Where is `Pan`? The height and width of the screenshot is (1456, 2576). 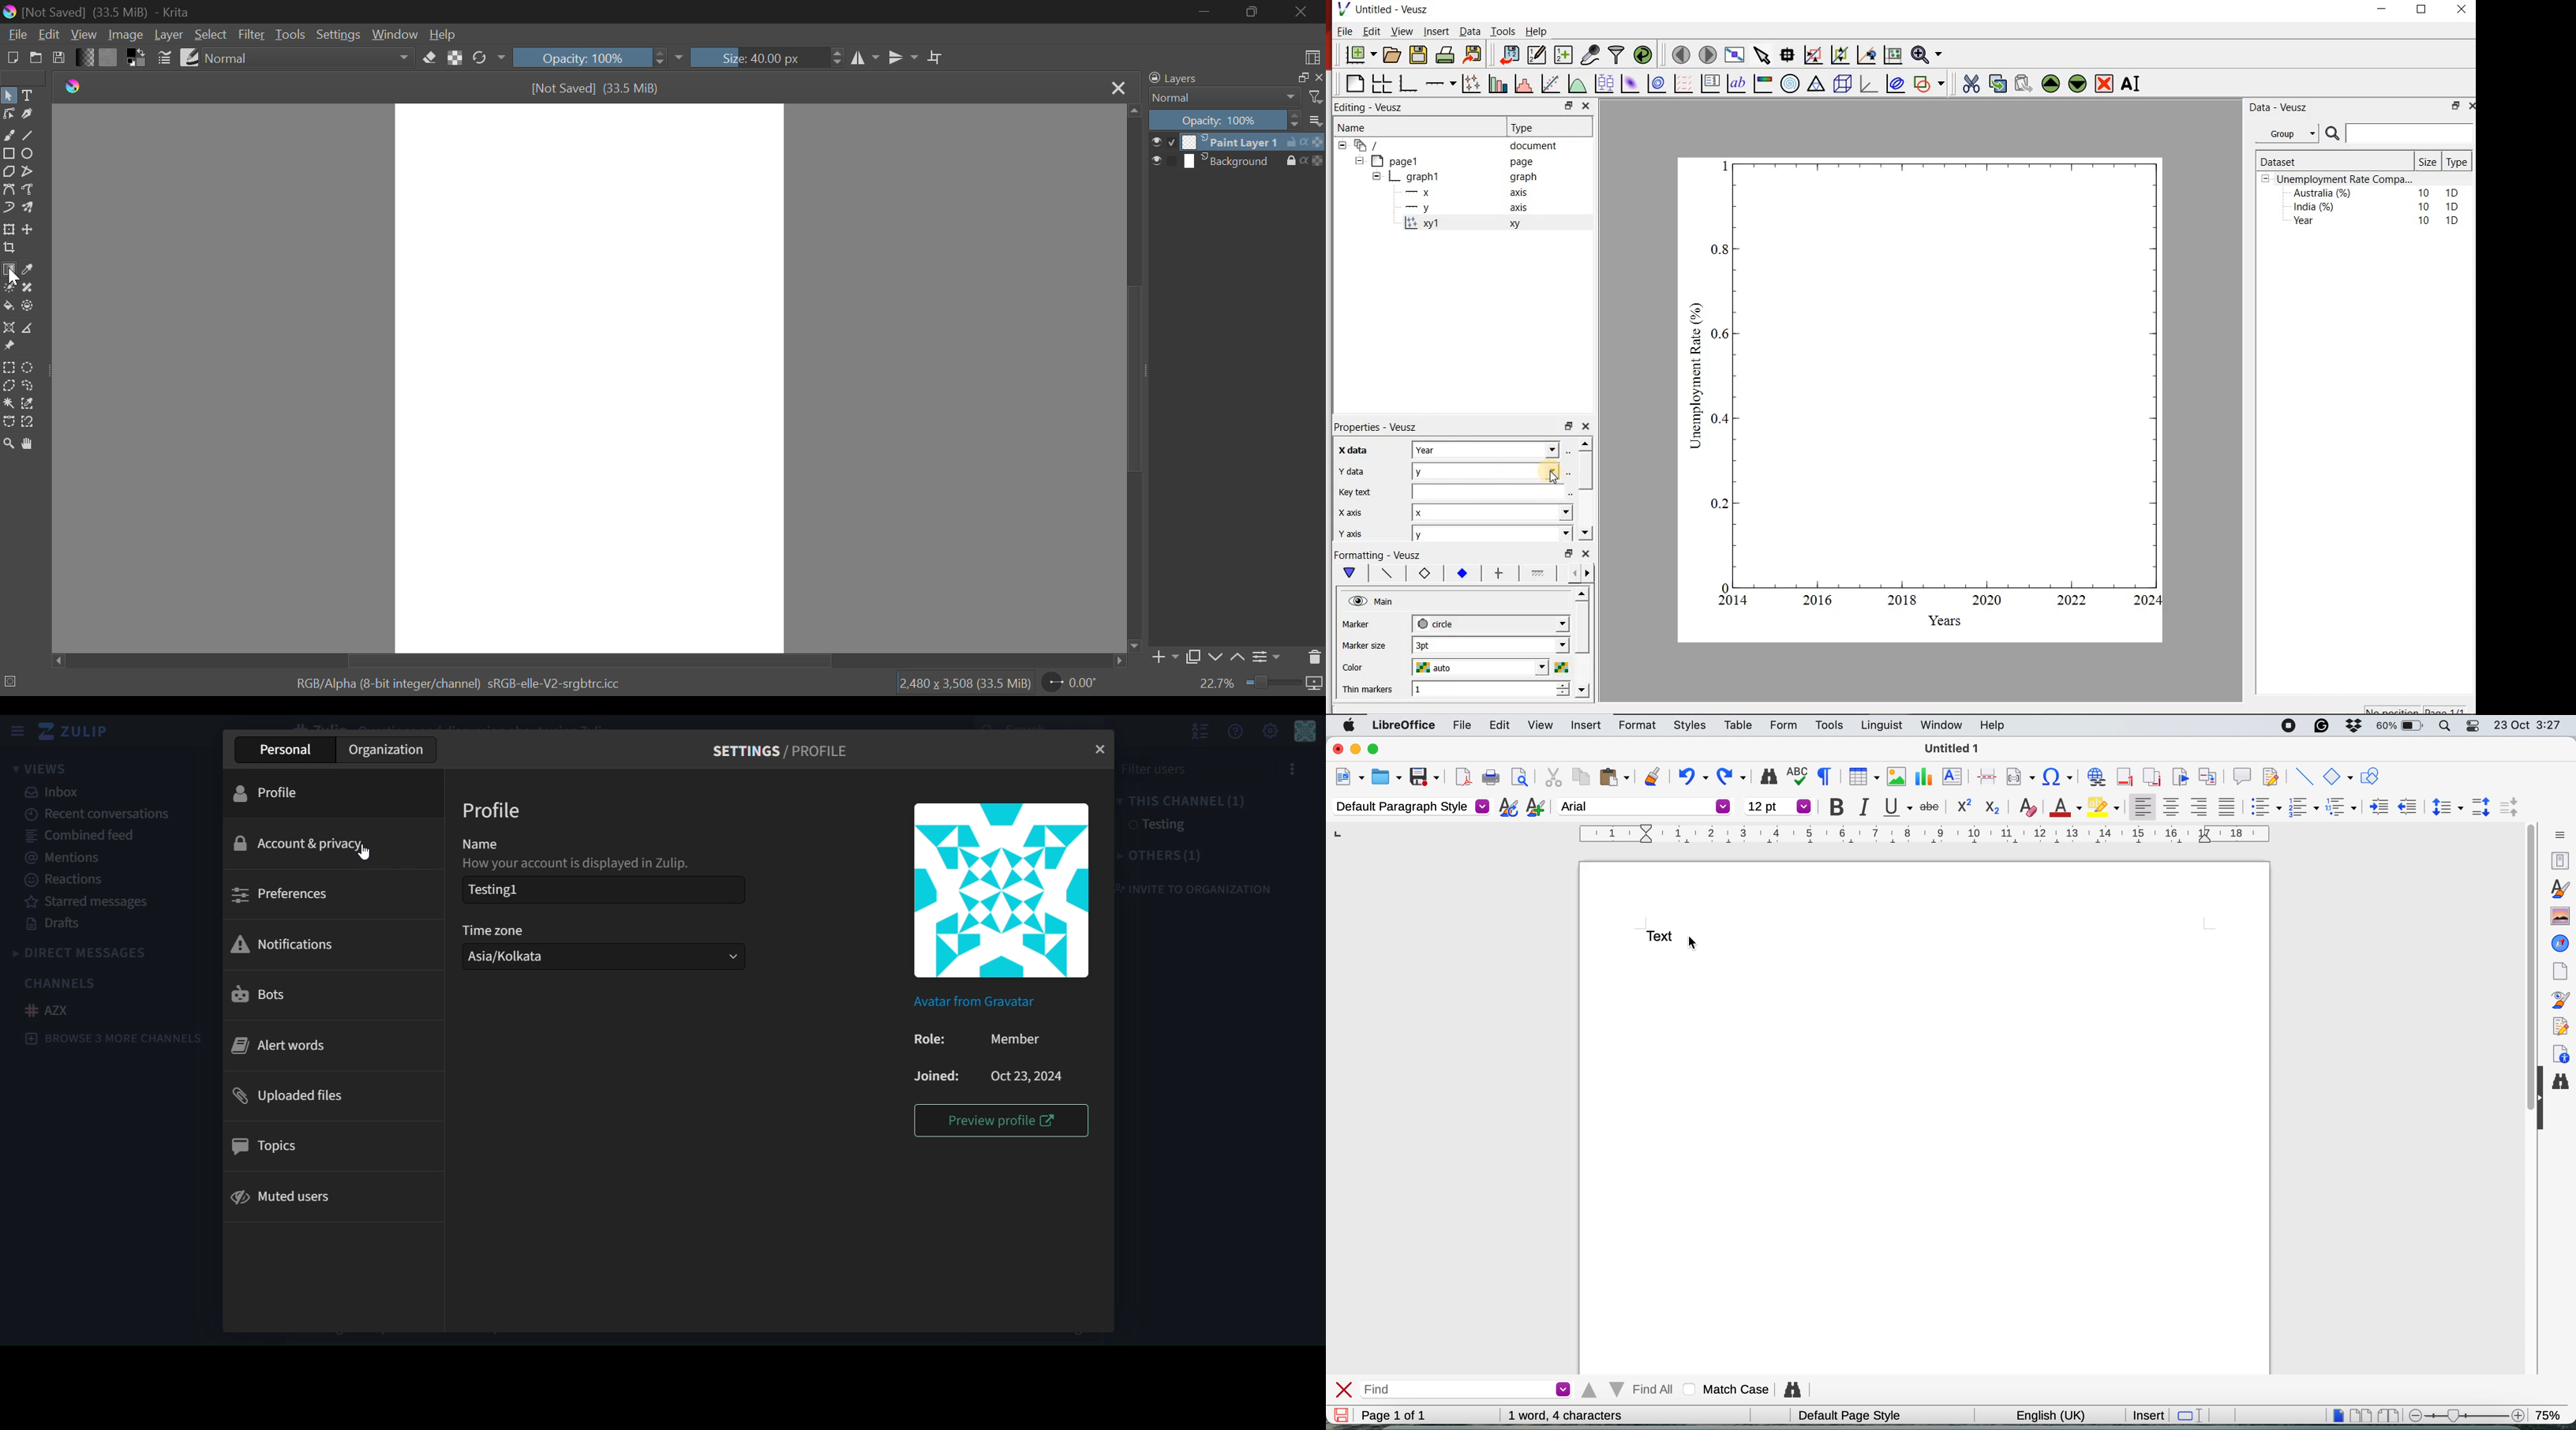 Pan is located at coordinates (26, 443).